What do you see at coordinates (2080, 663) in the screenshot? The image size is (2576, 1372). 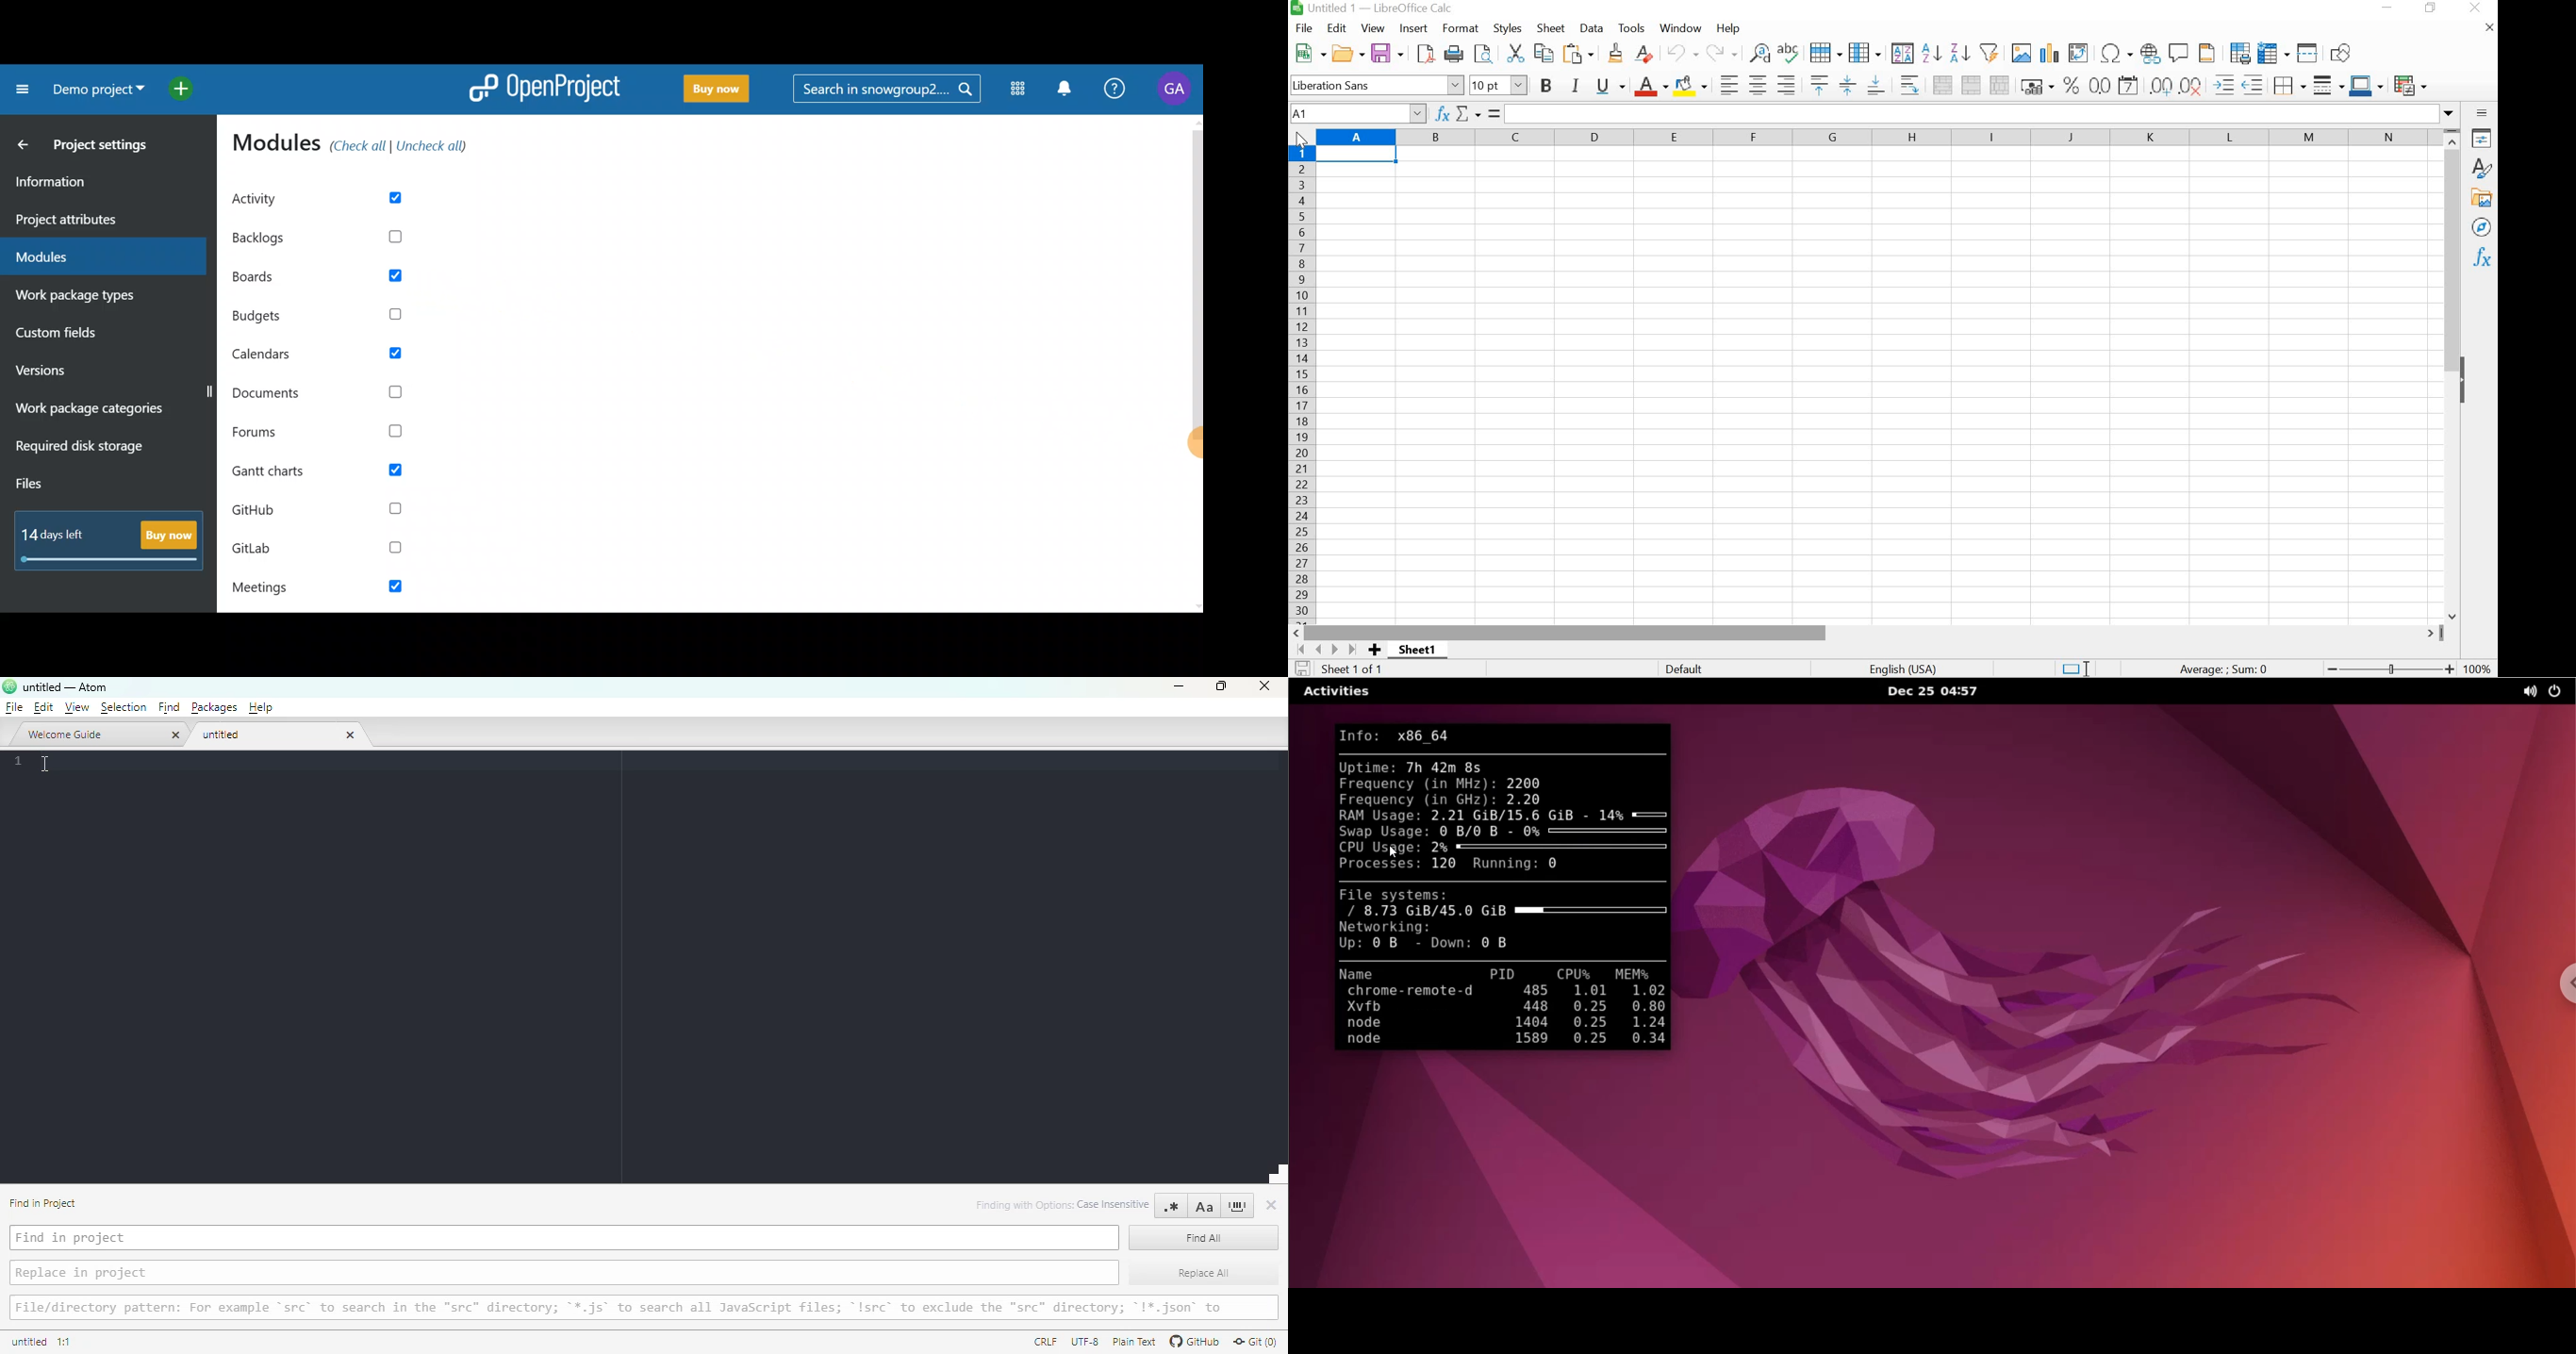 I see `Standard Selection` at bounding box center [2080, 663].